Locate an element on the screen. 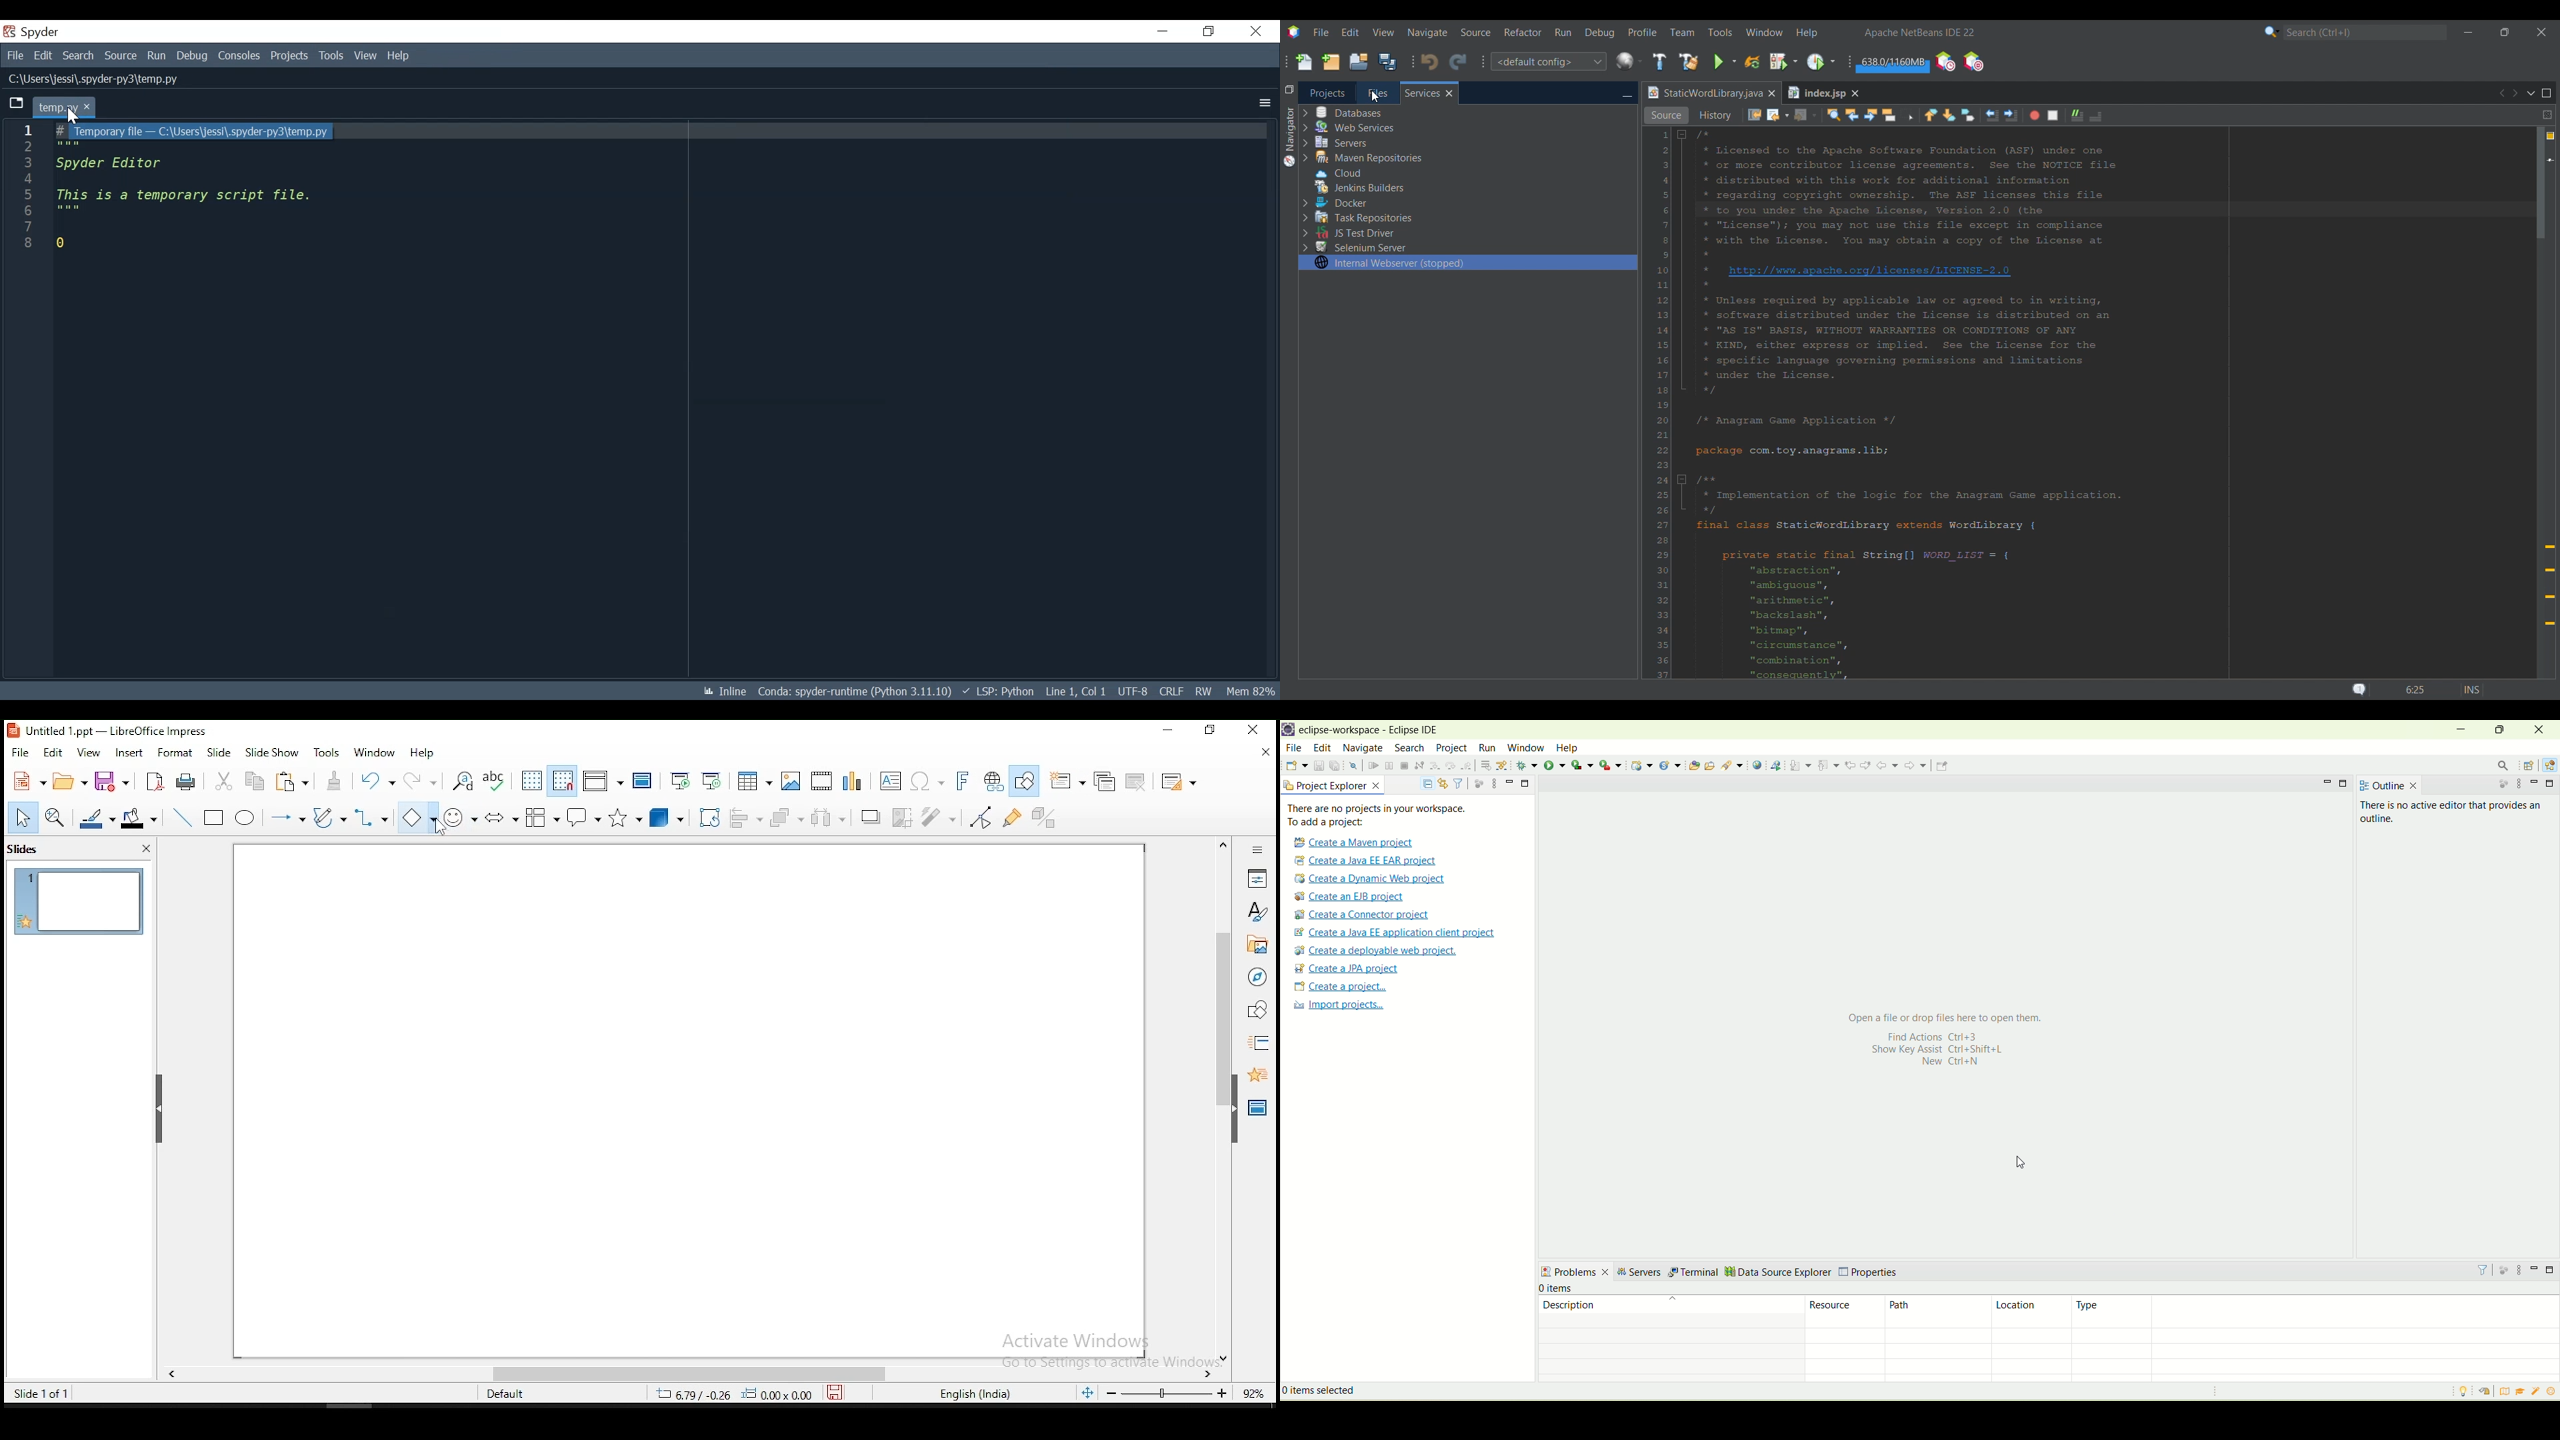  3D objects is located at coordinates (667, 817).